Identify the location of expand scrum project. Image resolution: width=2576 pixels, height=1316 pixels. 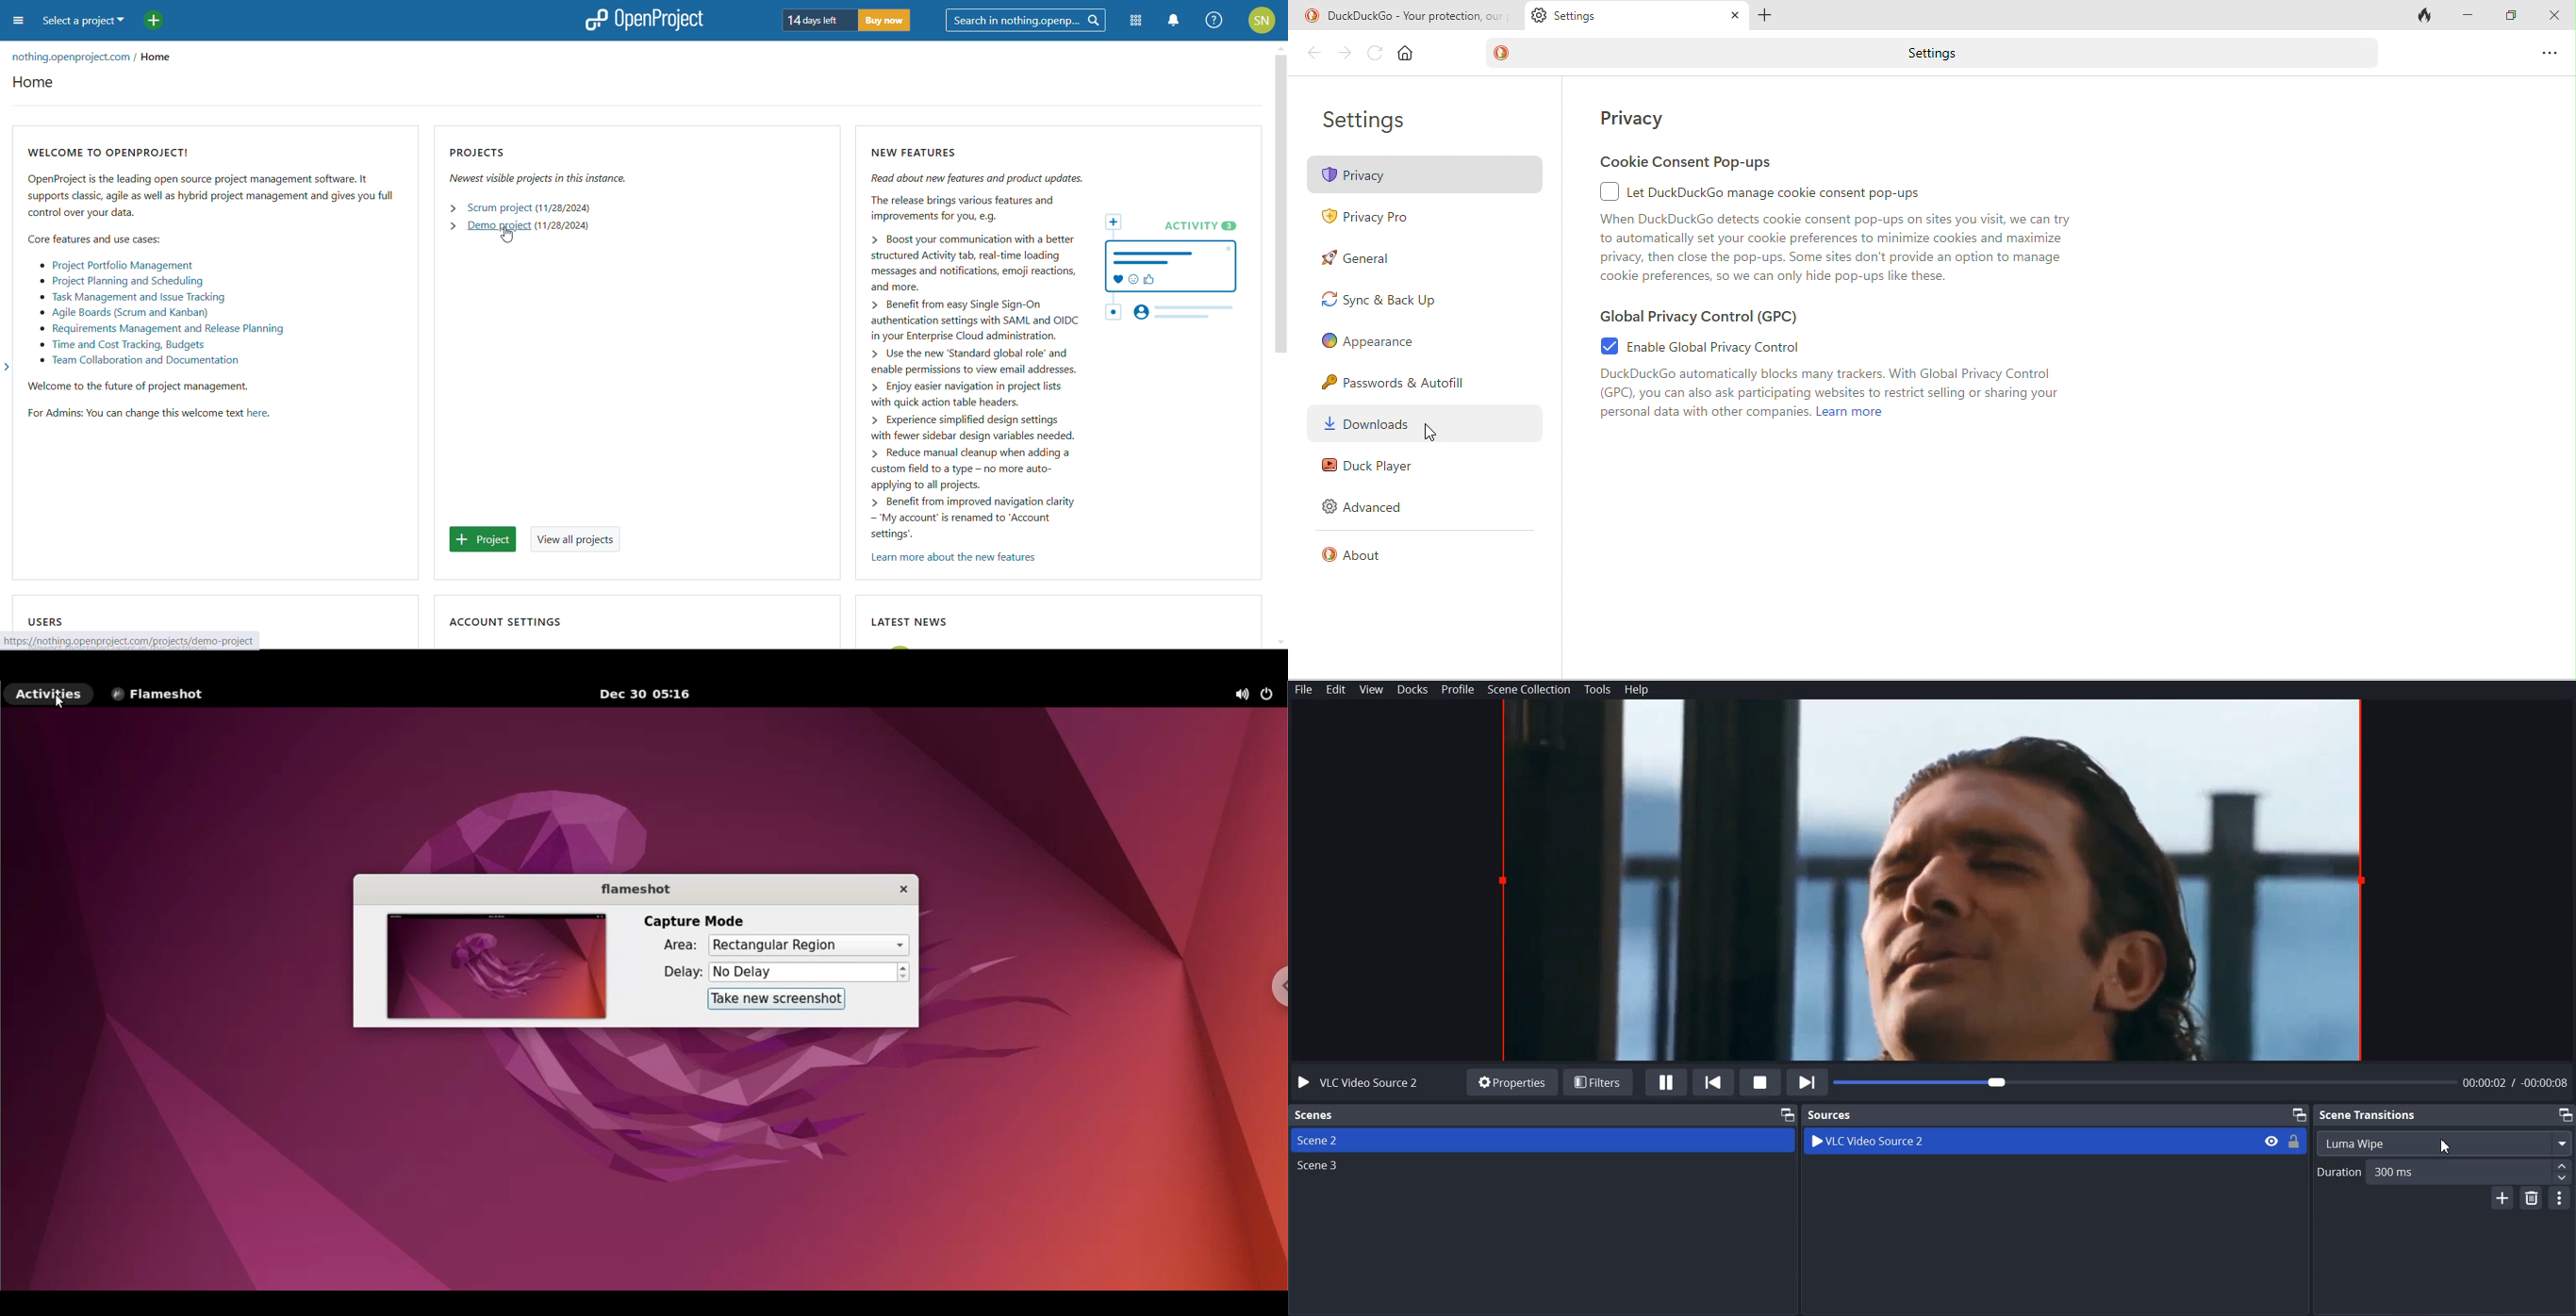
(453, 207).